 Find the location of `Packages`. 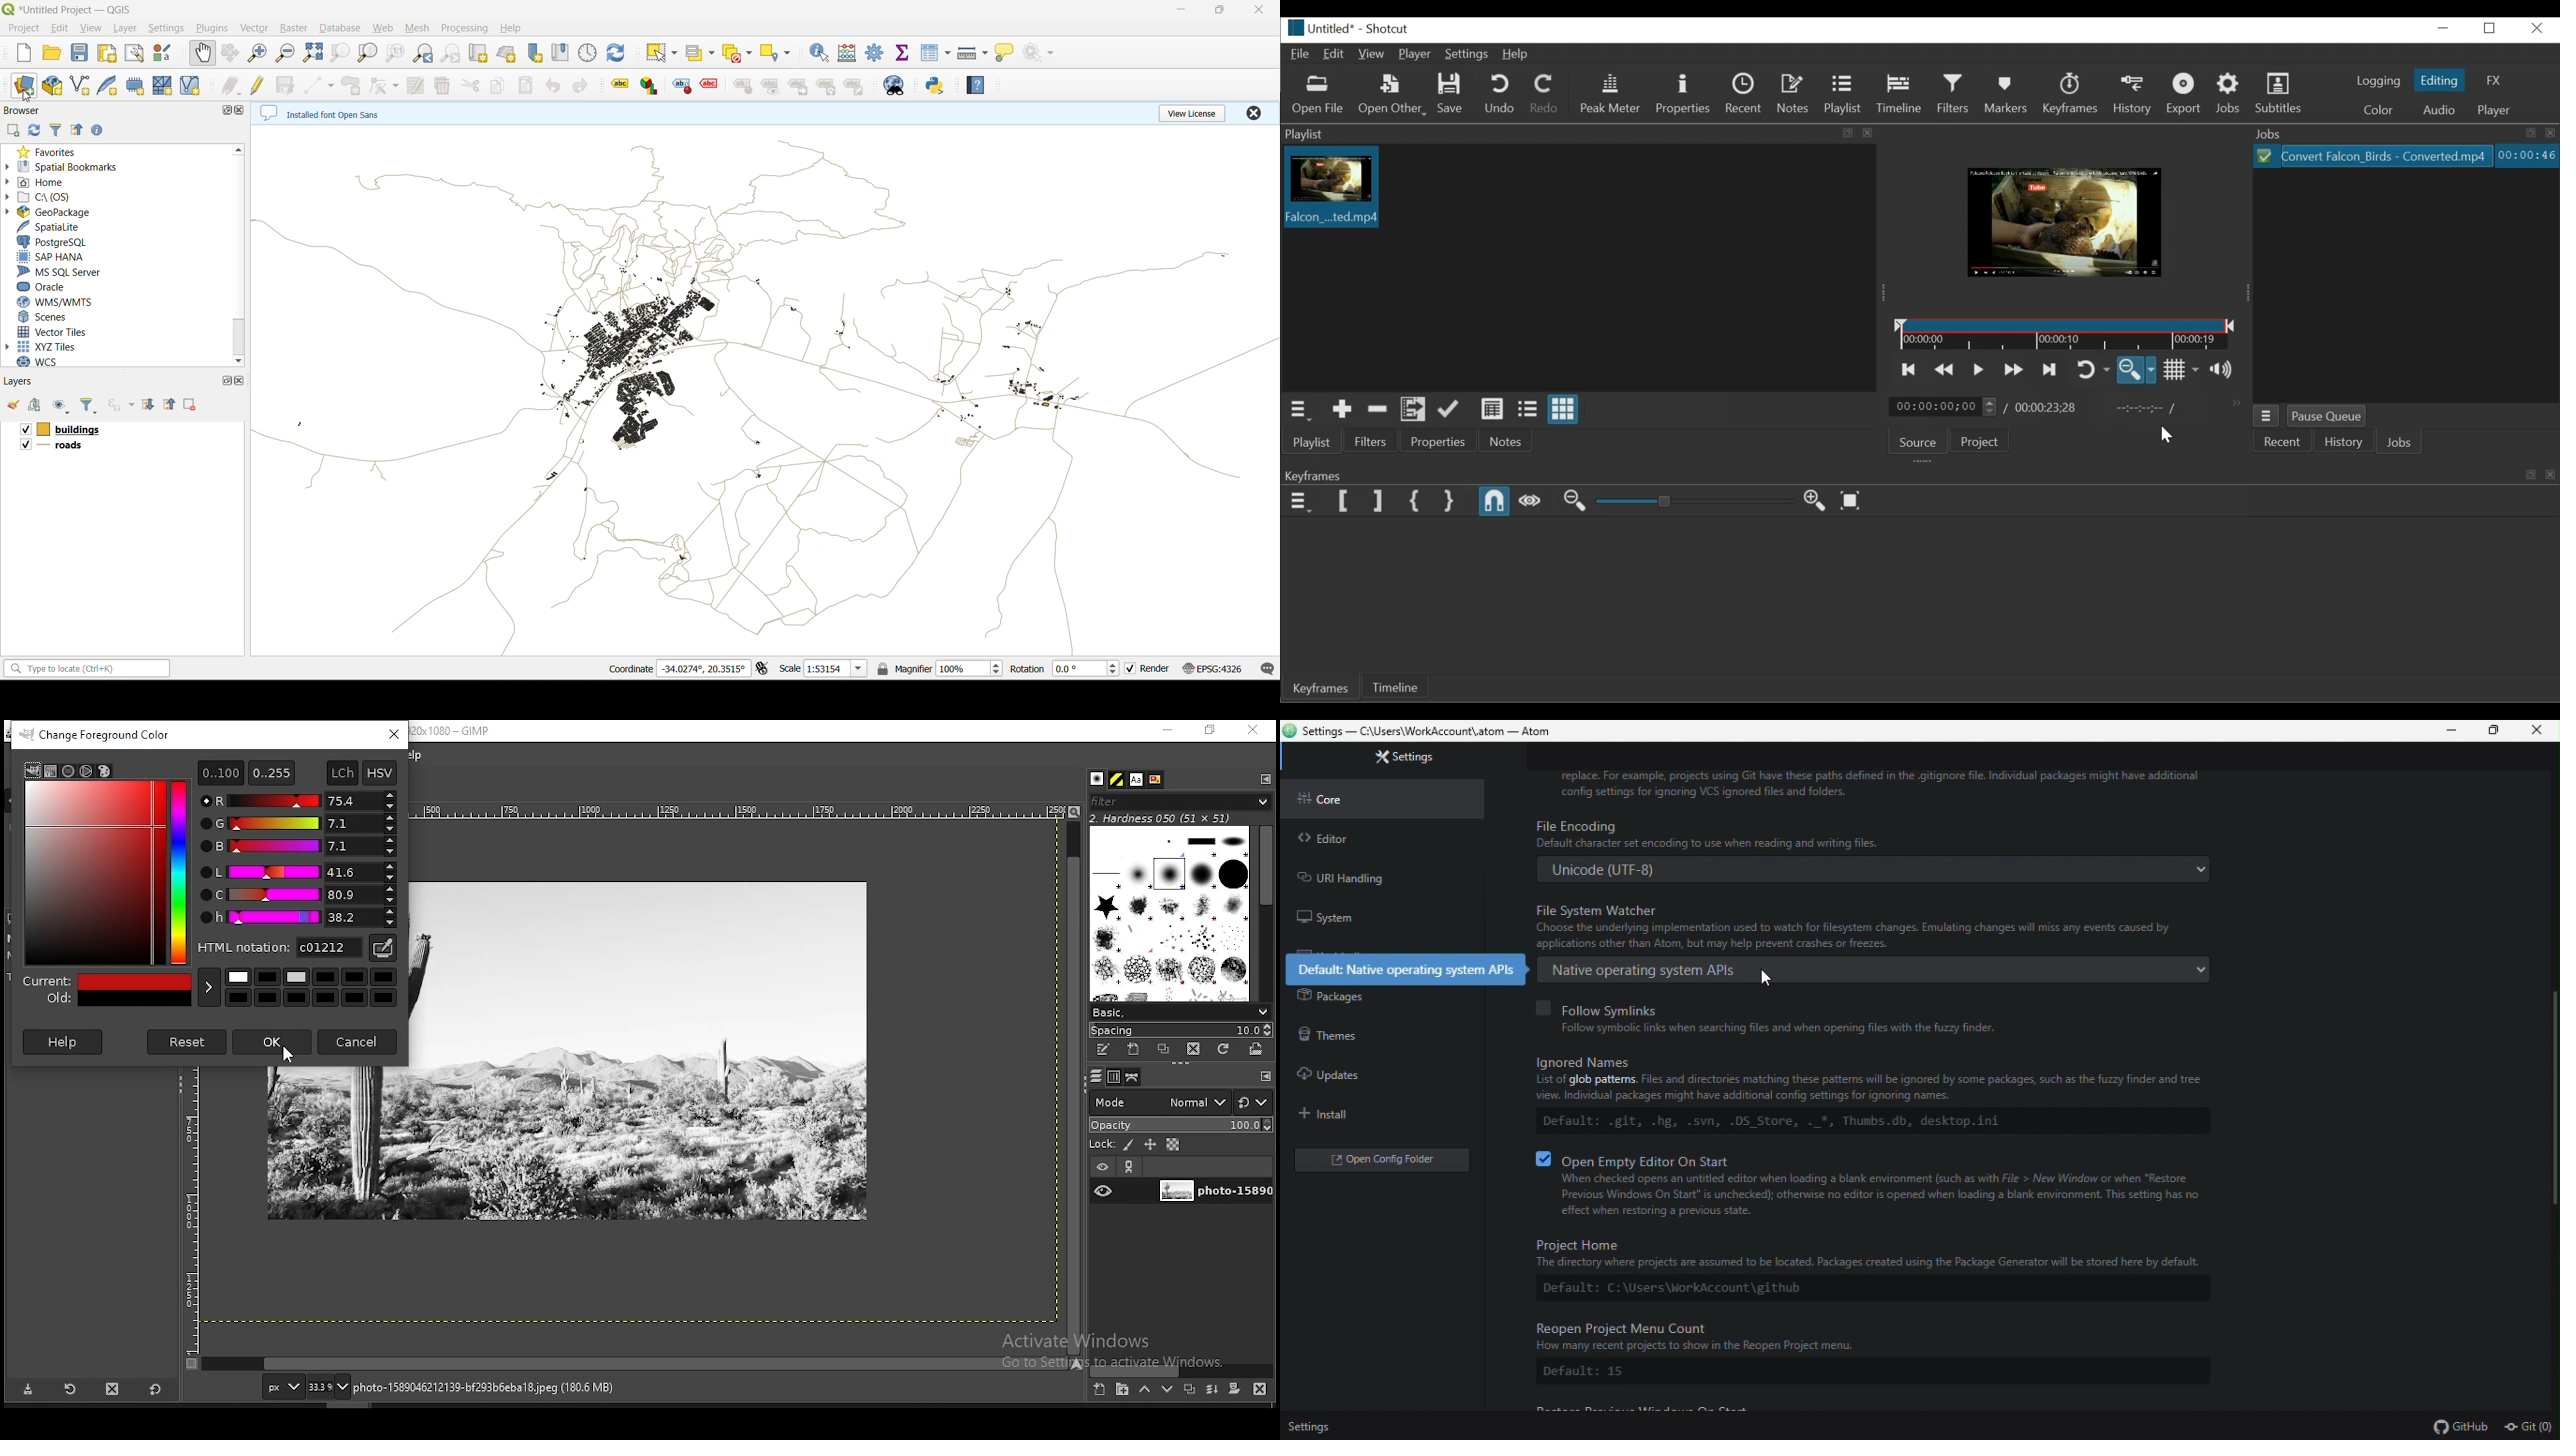

Packages is located at coordinates (1330, 995).